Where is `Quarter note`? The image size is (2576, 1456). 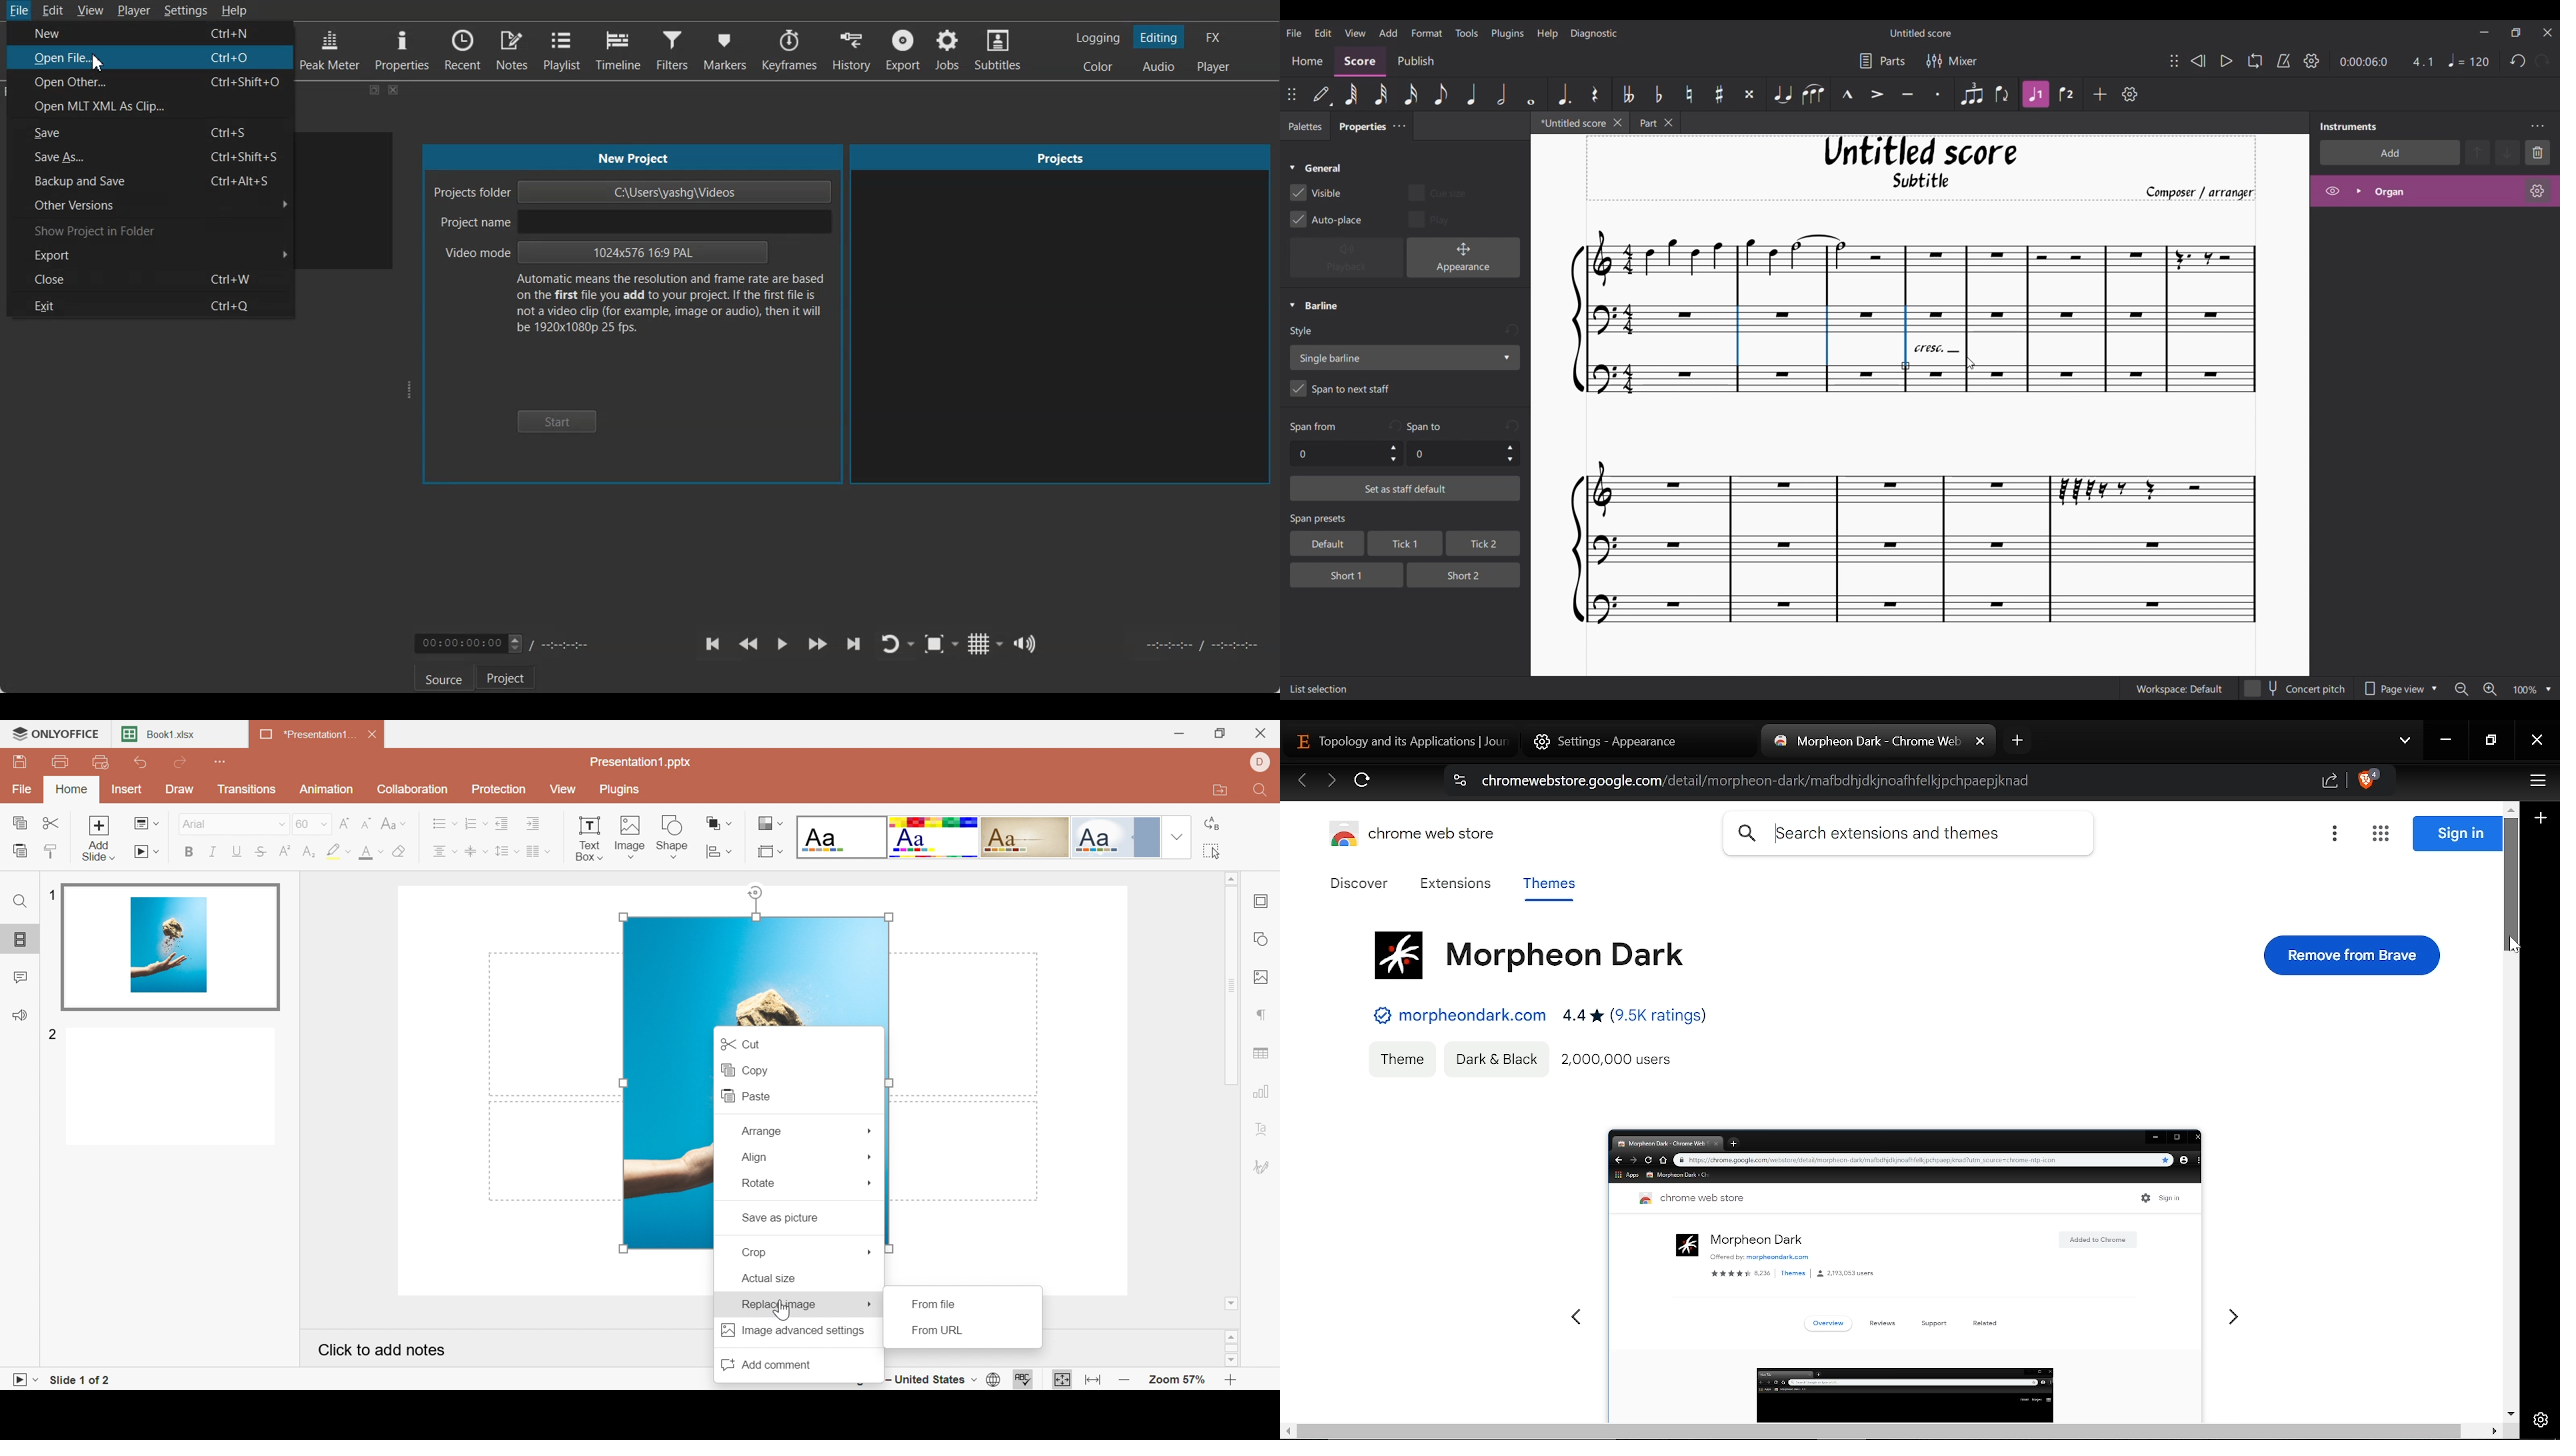
Quarter note is located at coordinates (1472, 94).